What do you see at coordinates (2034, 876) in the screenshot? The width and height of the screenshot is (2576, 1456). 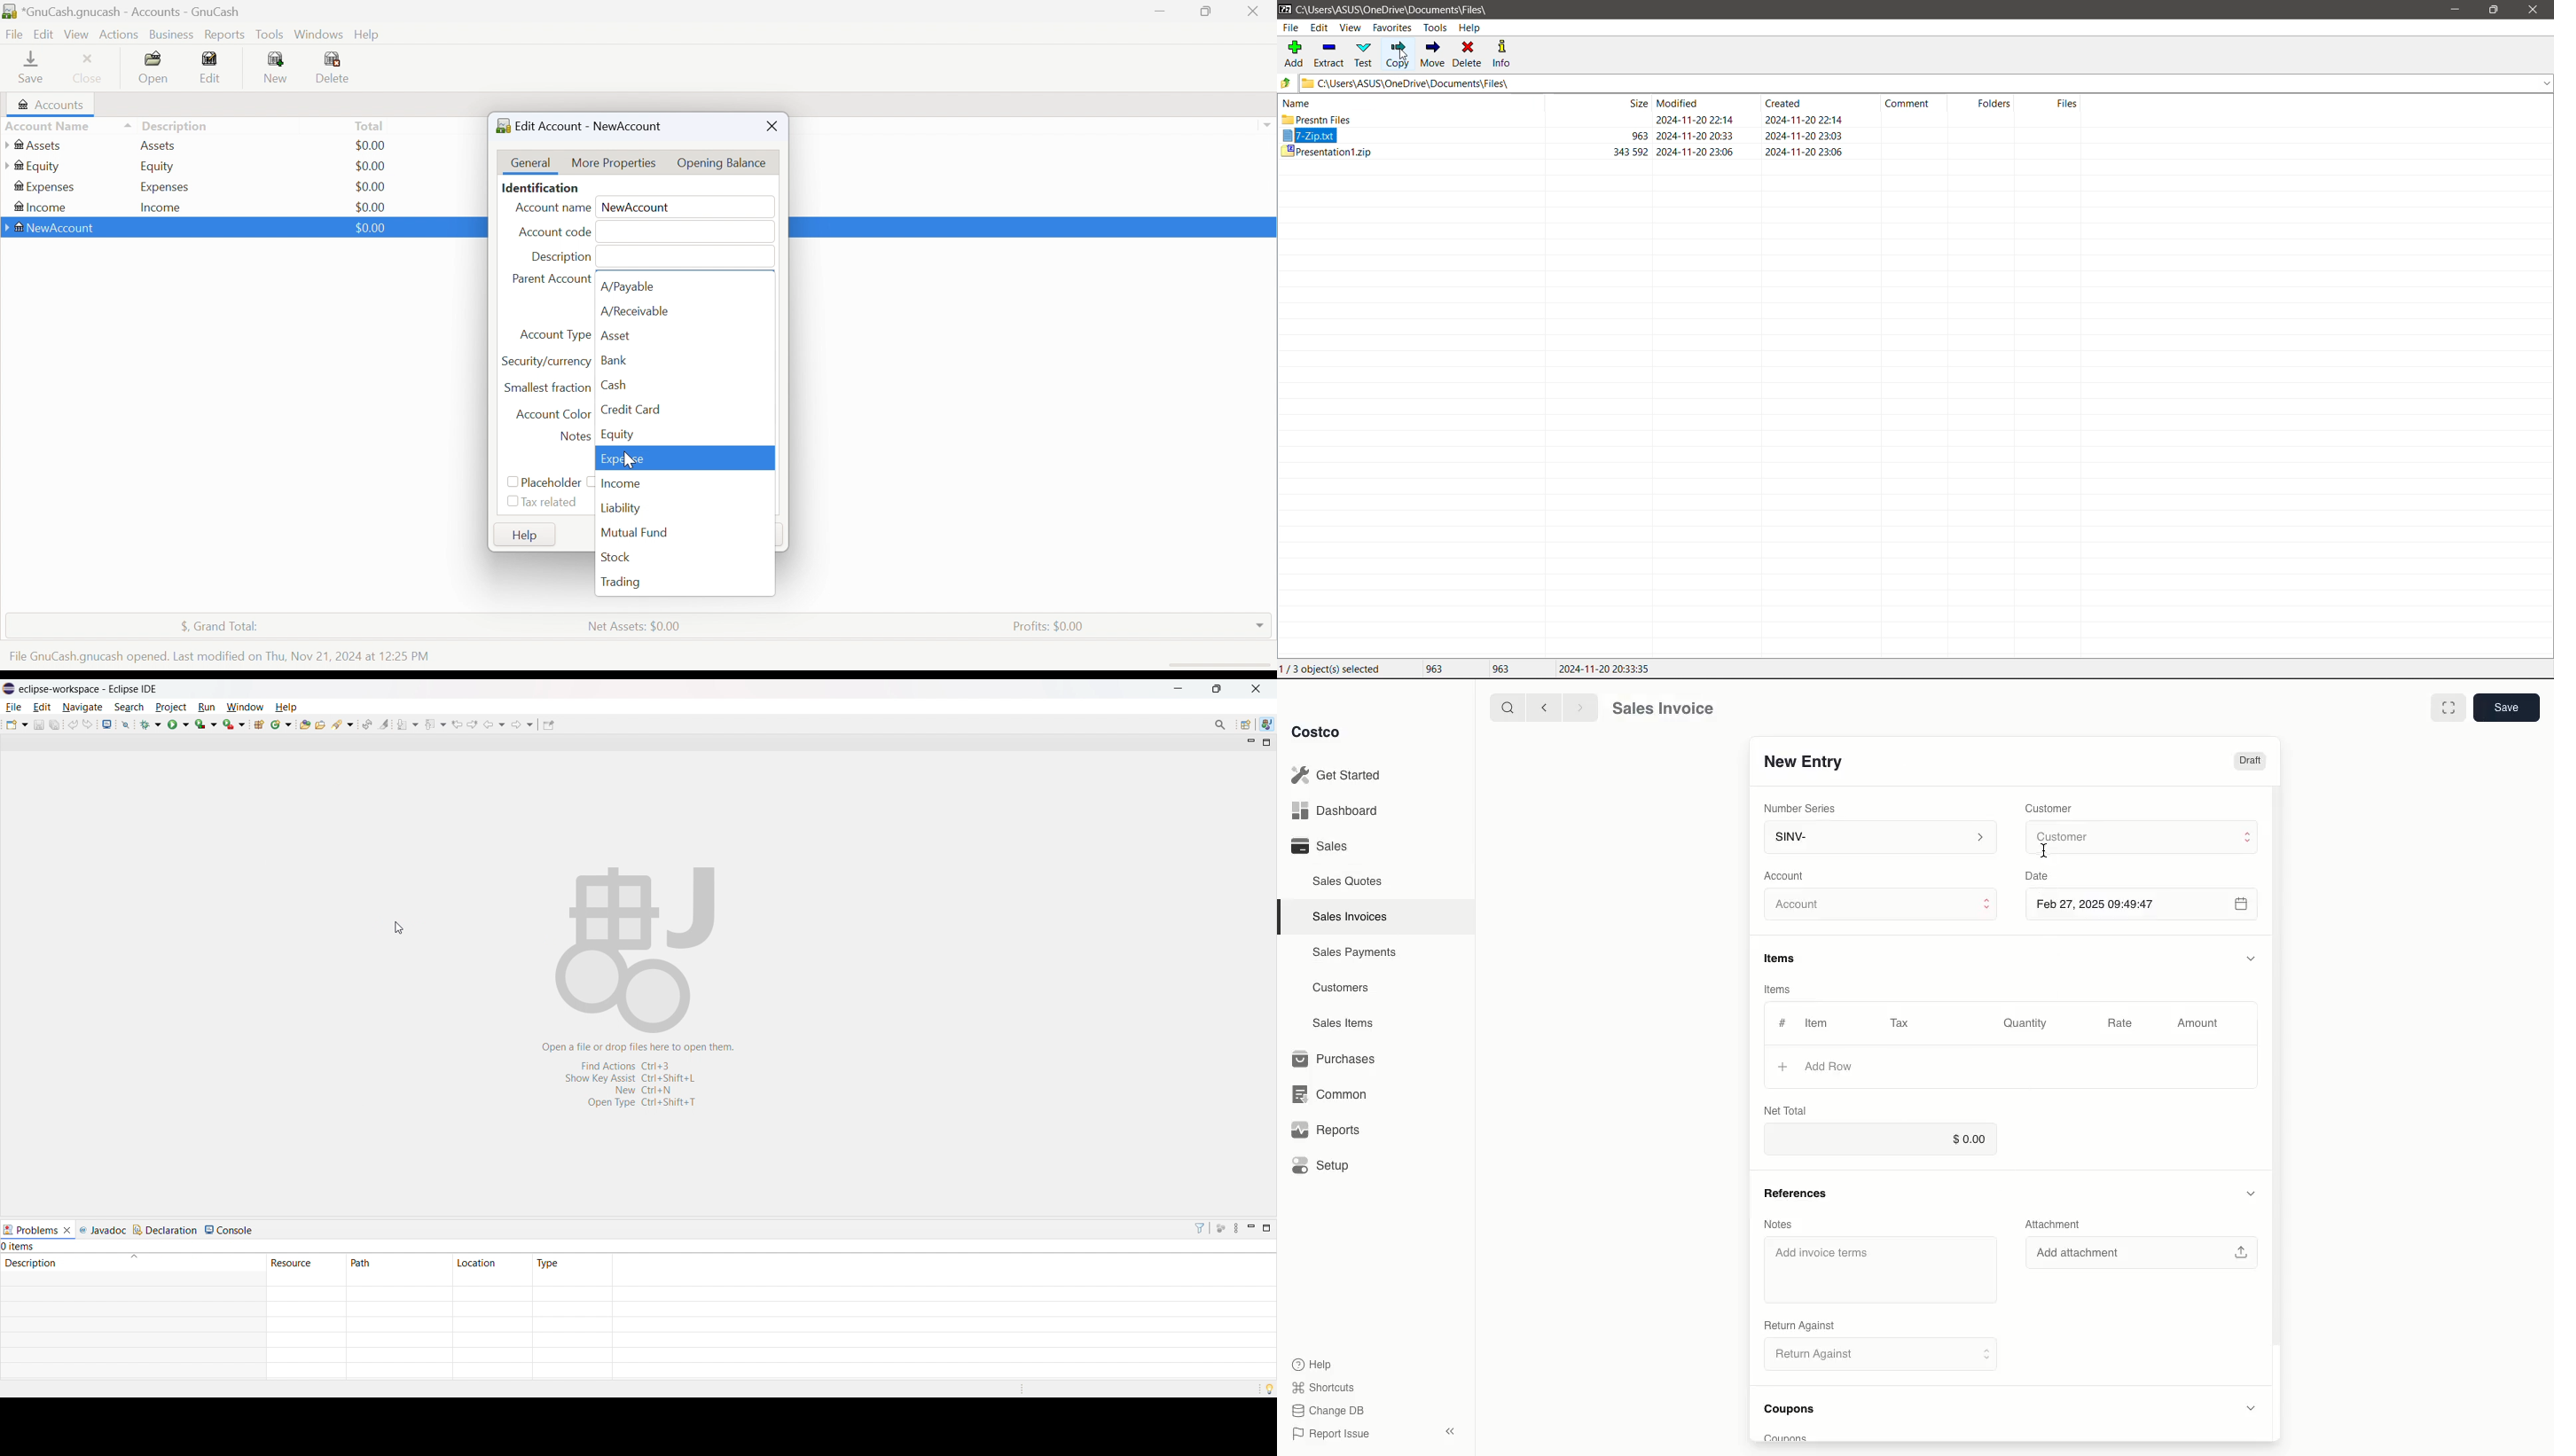 I see `Date` at bounding box center [2034, 876].